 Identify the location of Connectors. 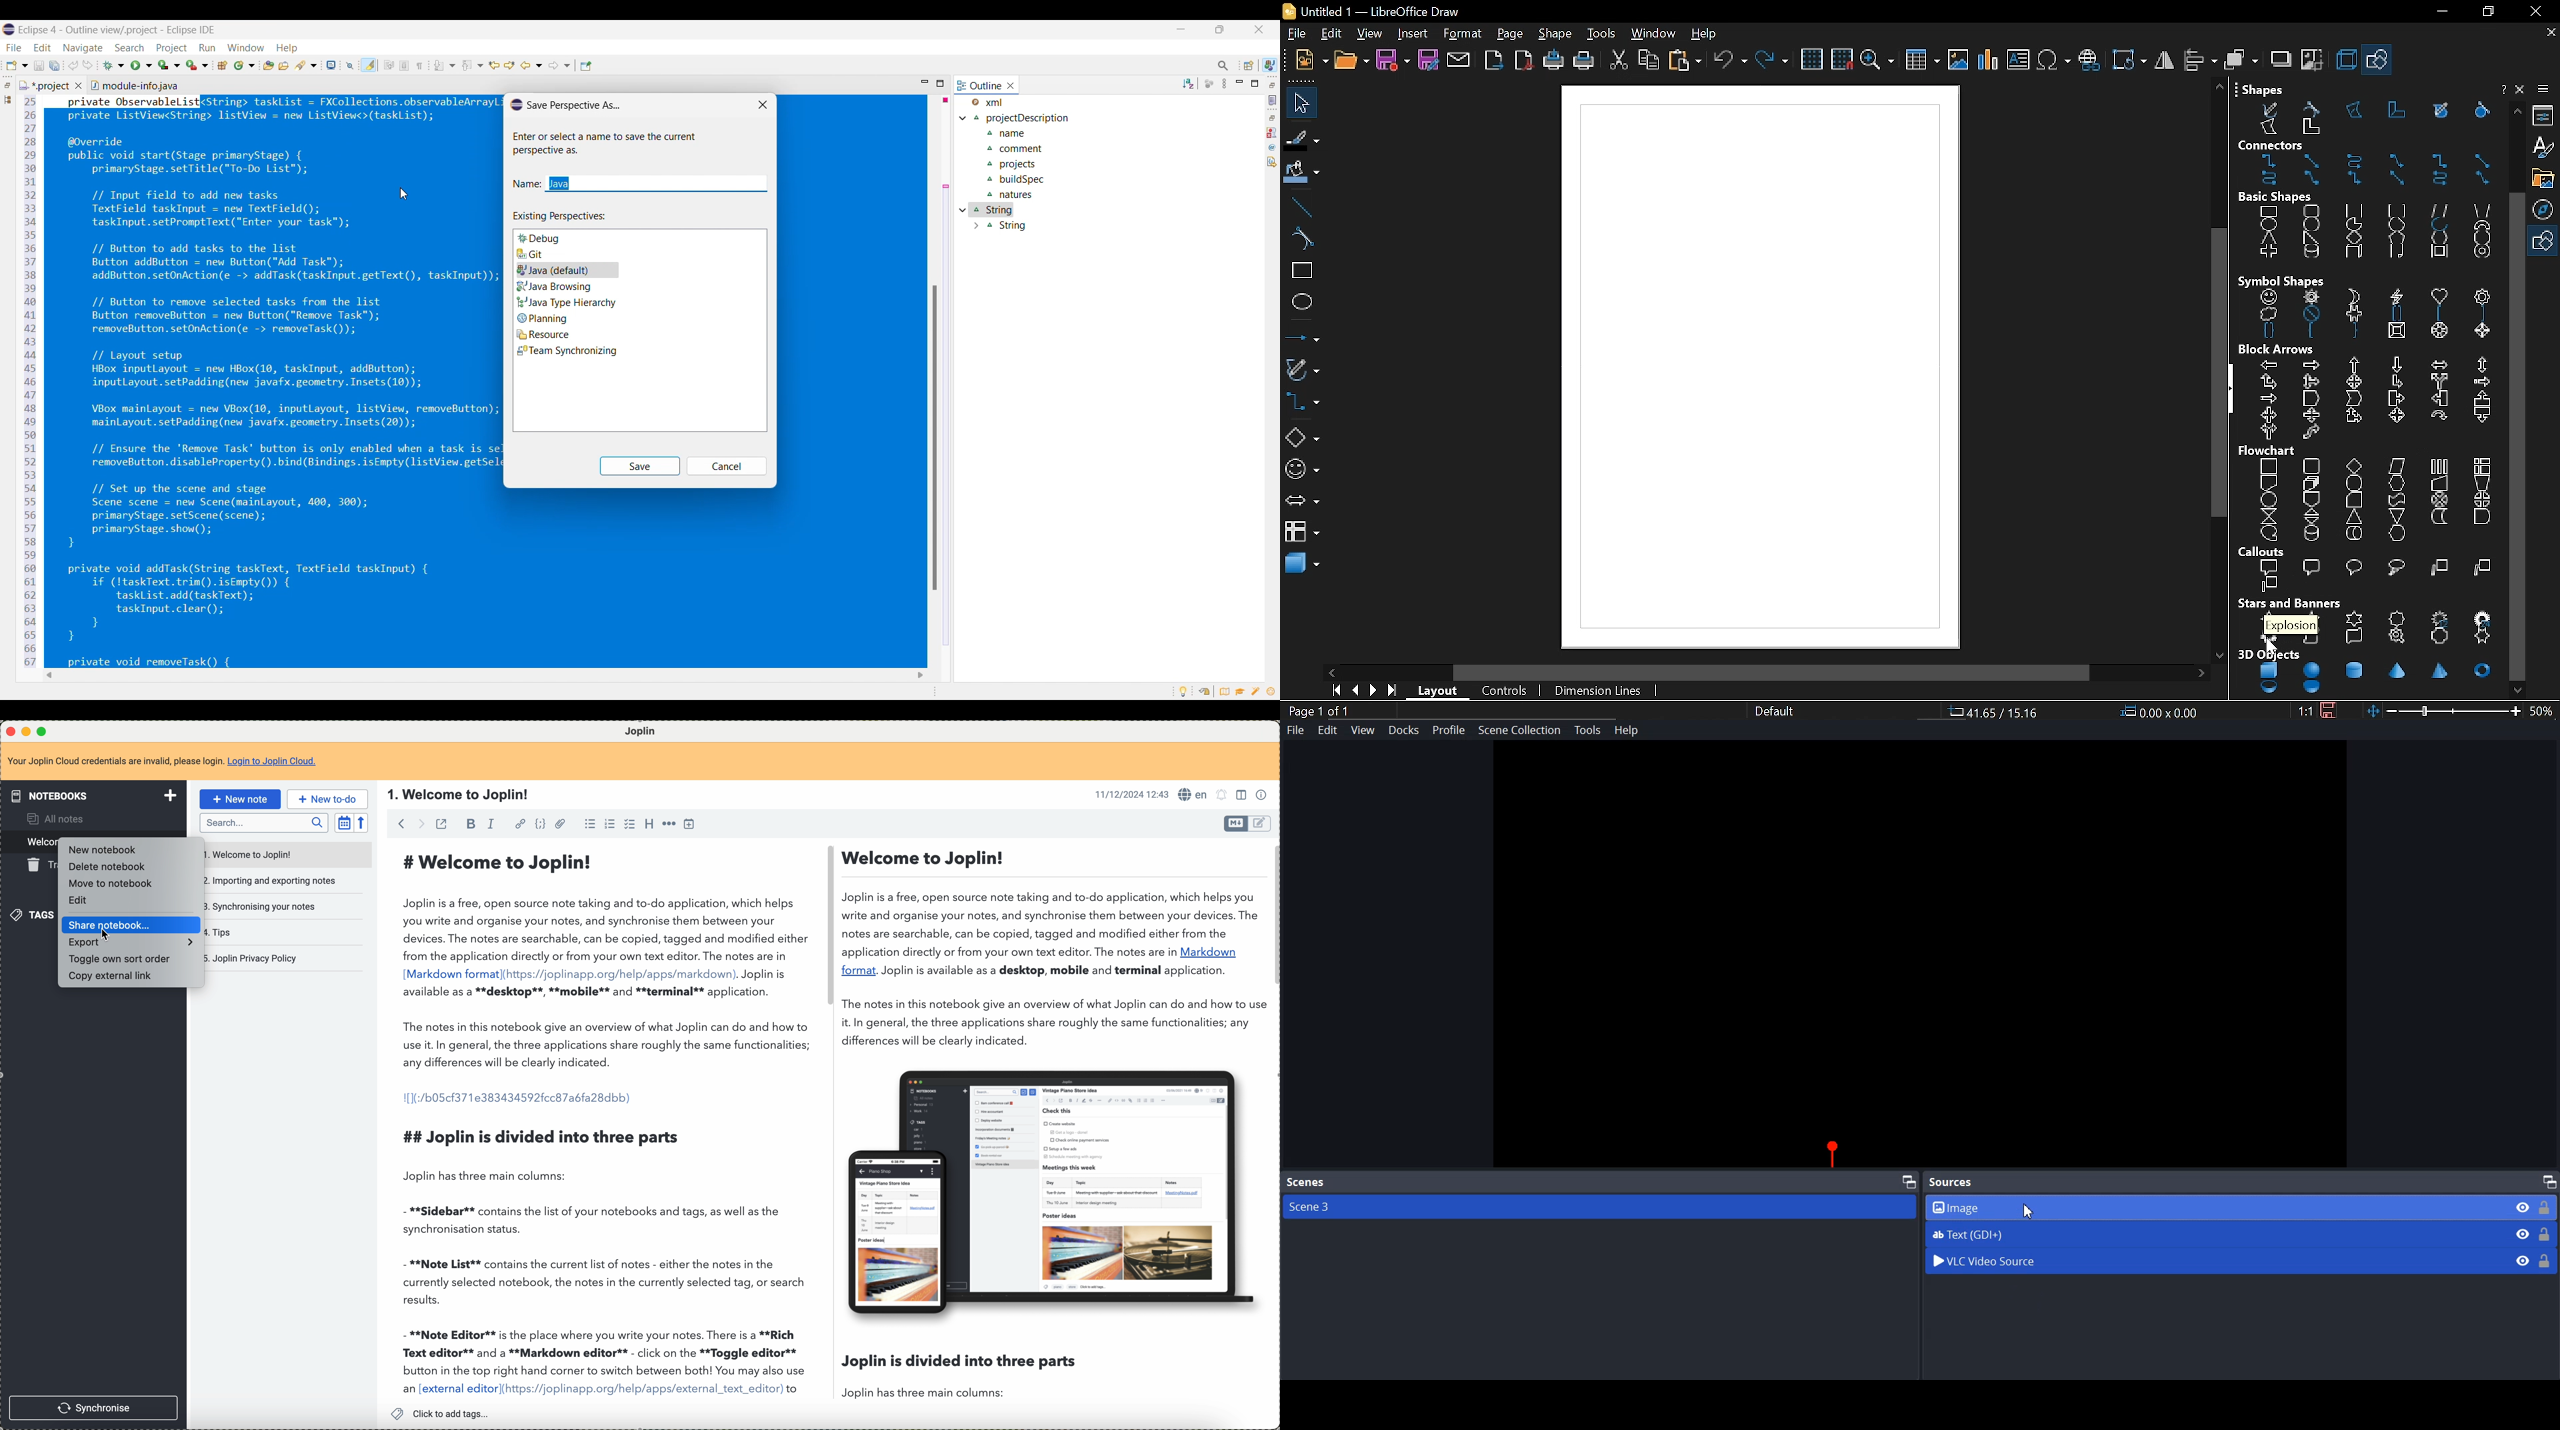
(2367, 163).